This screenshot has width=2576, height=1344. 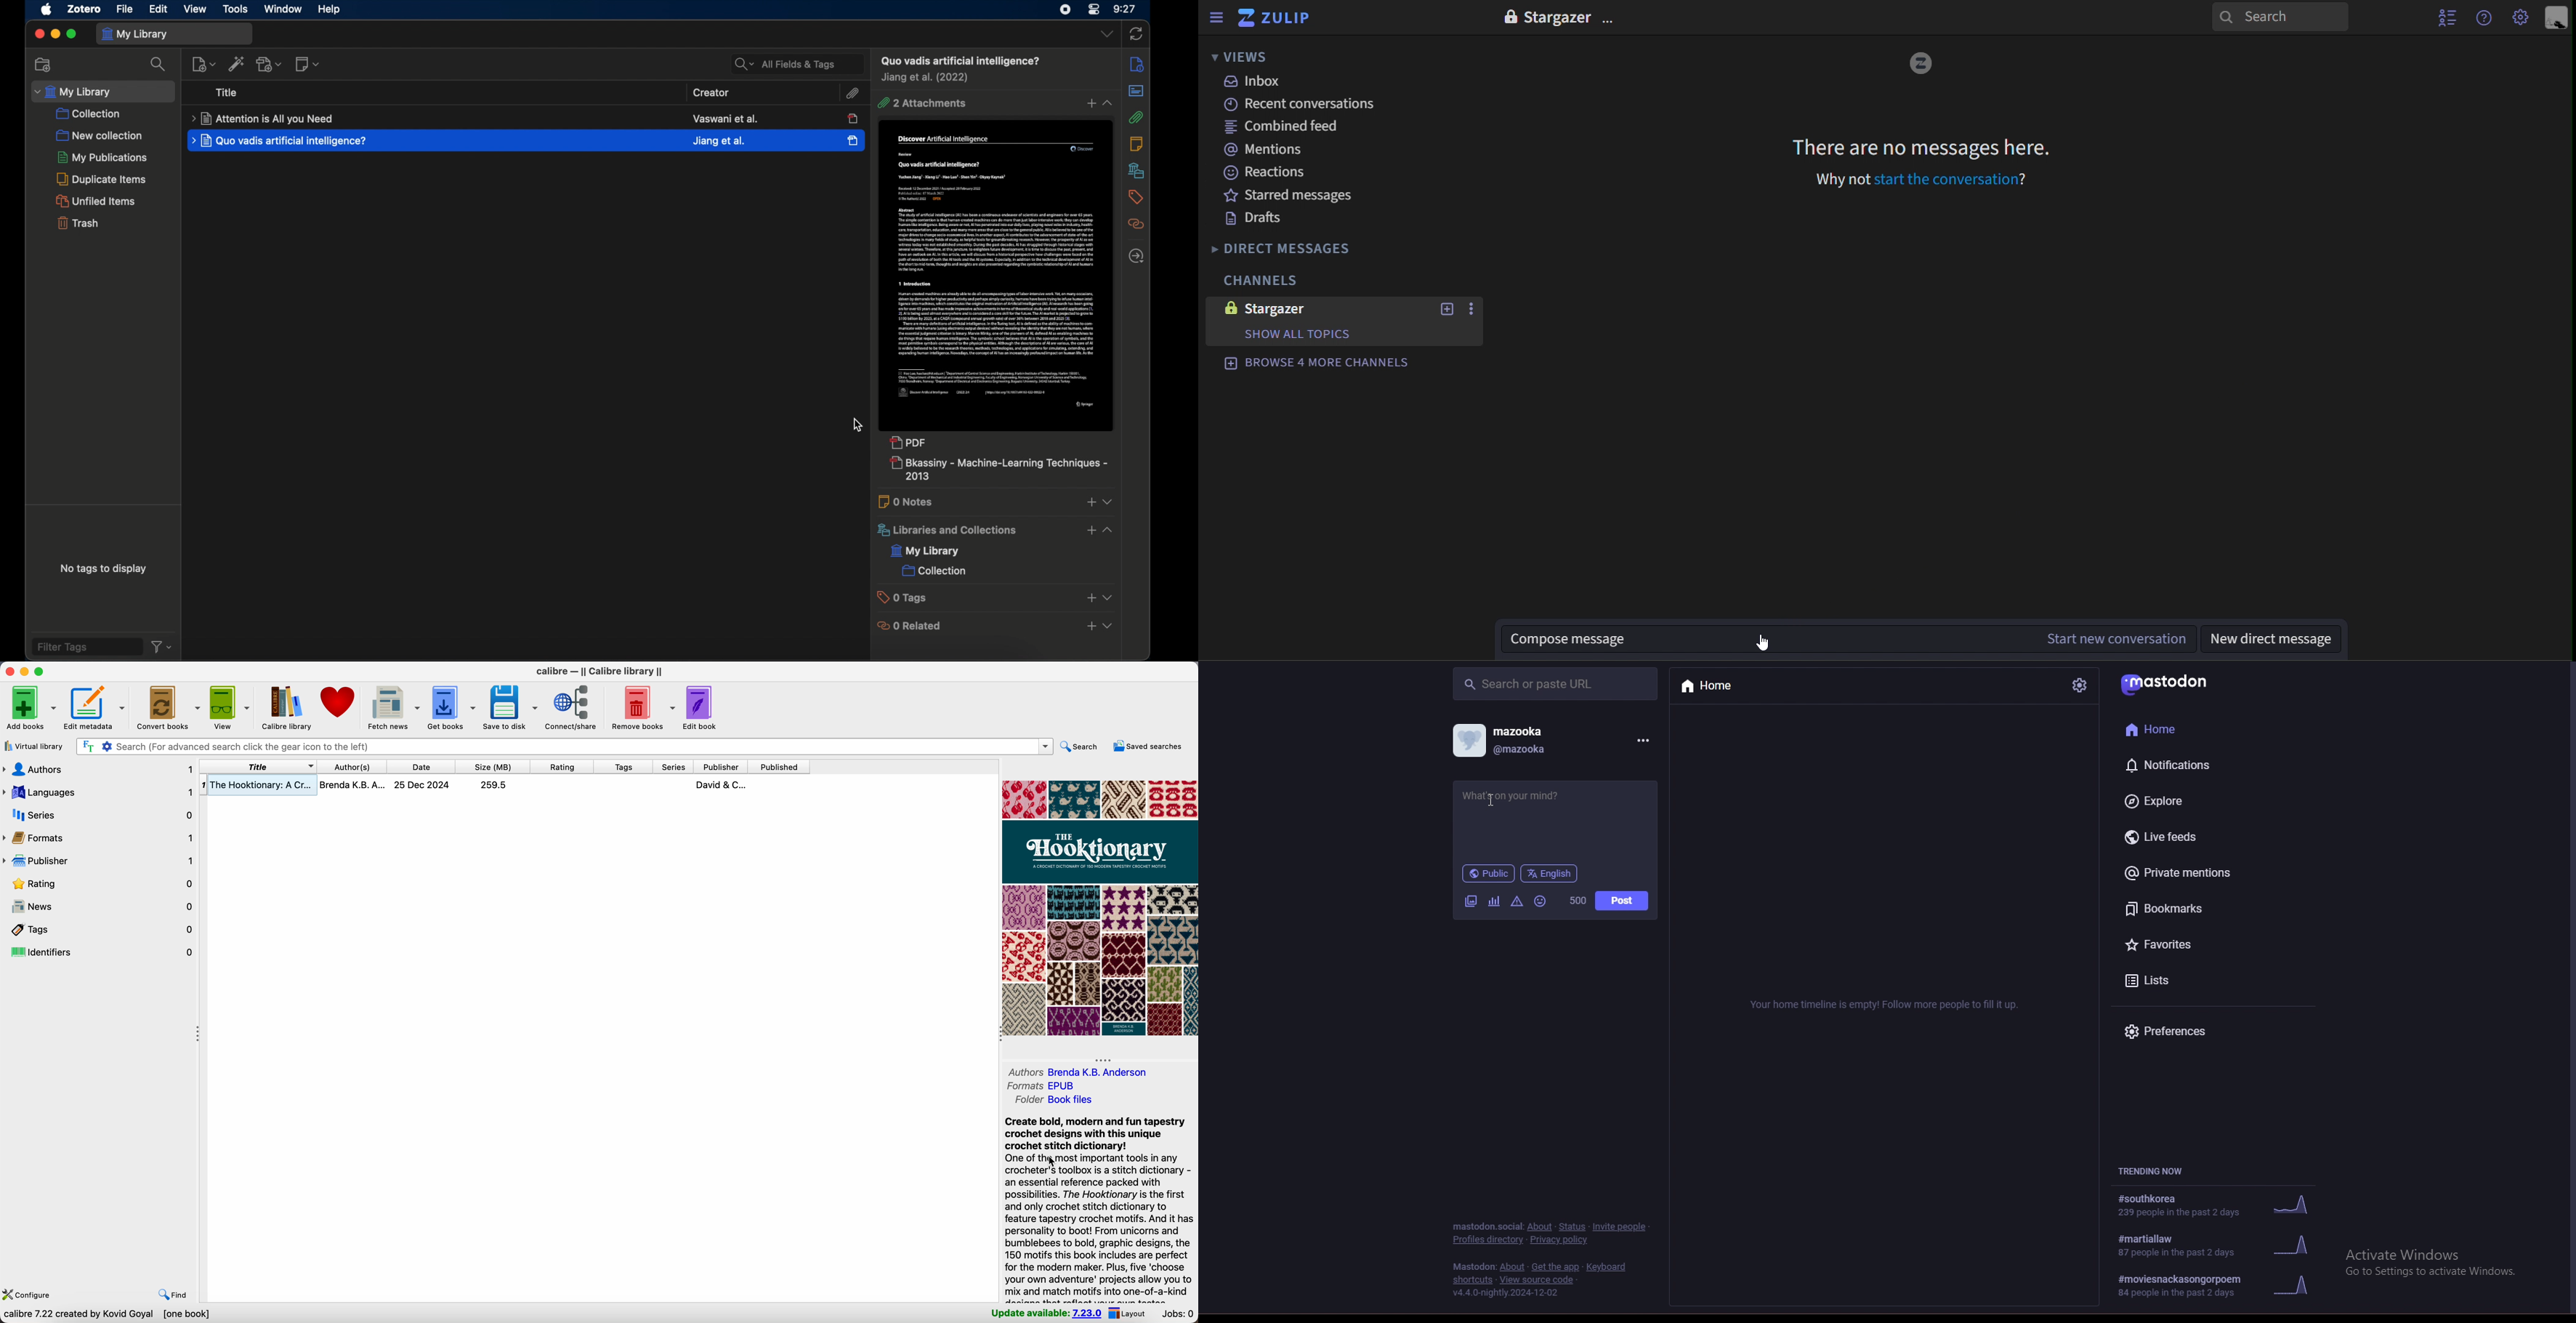 I want to click on unselected icon, so click(x=853, y=118).